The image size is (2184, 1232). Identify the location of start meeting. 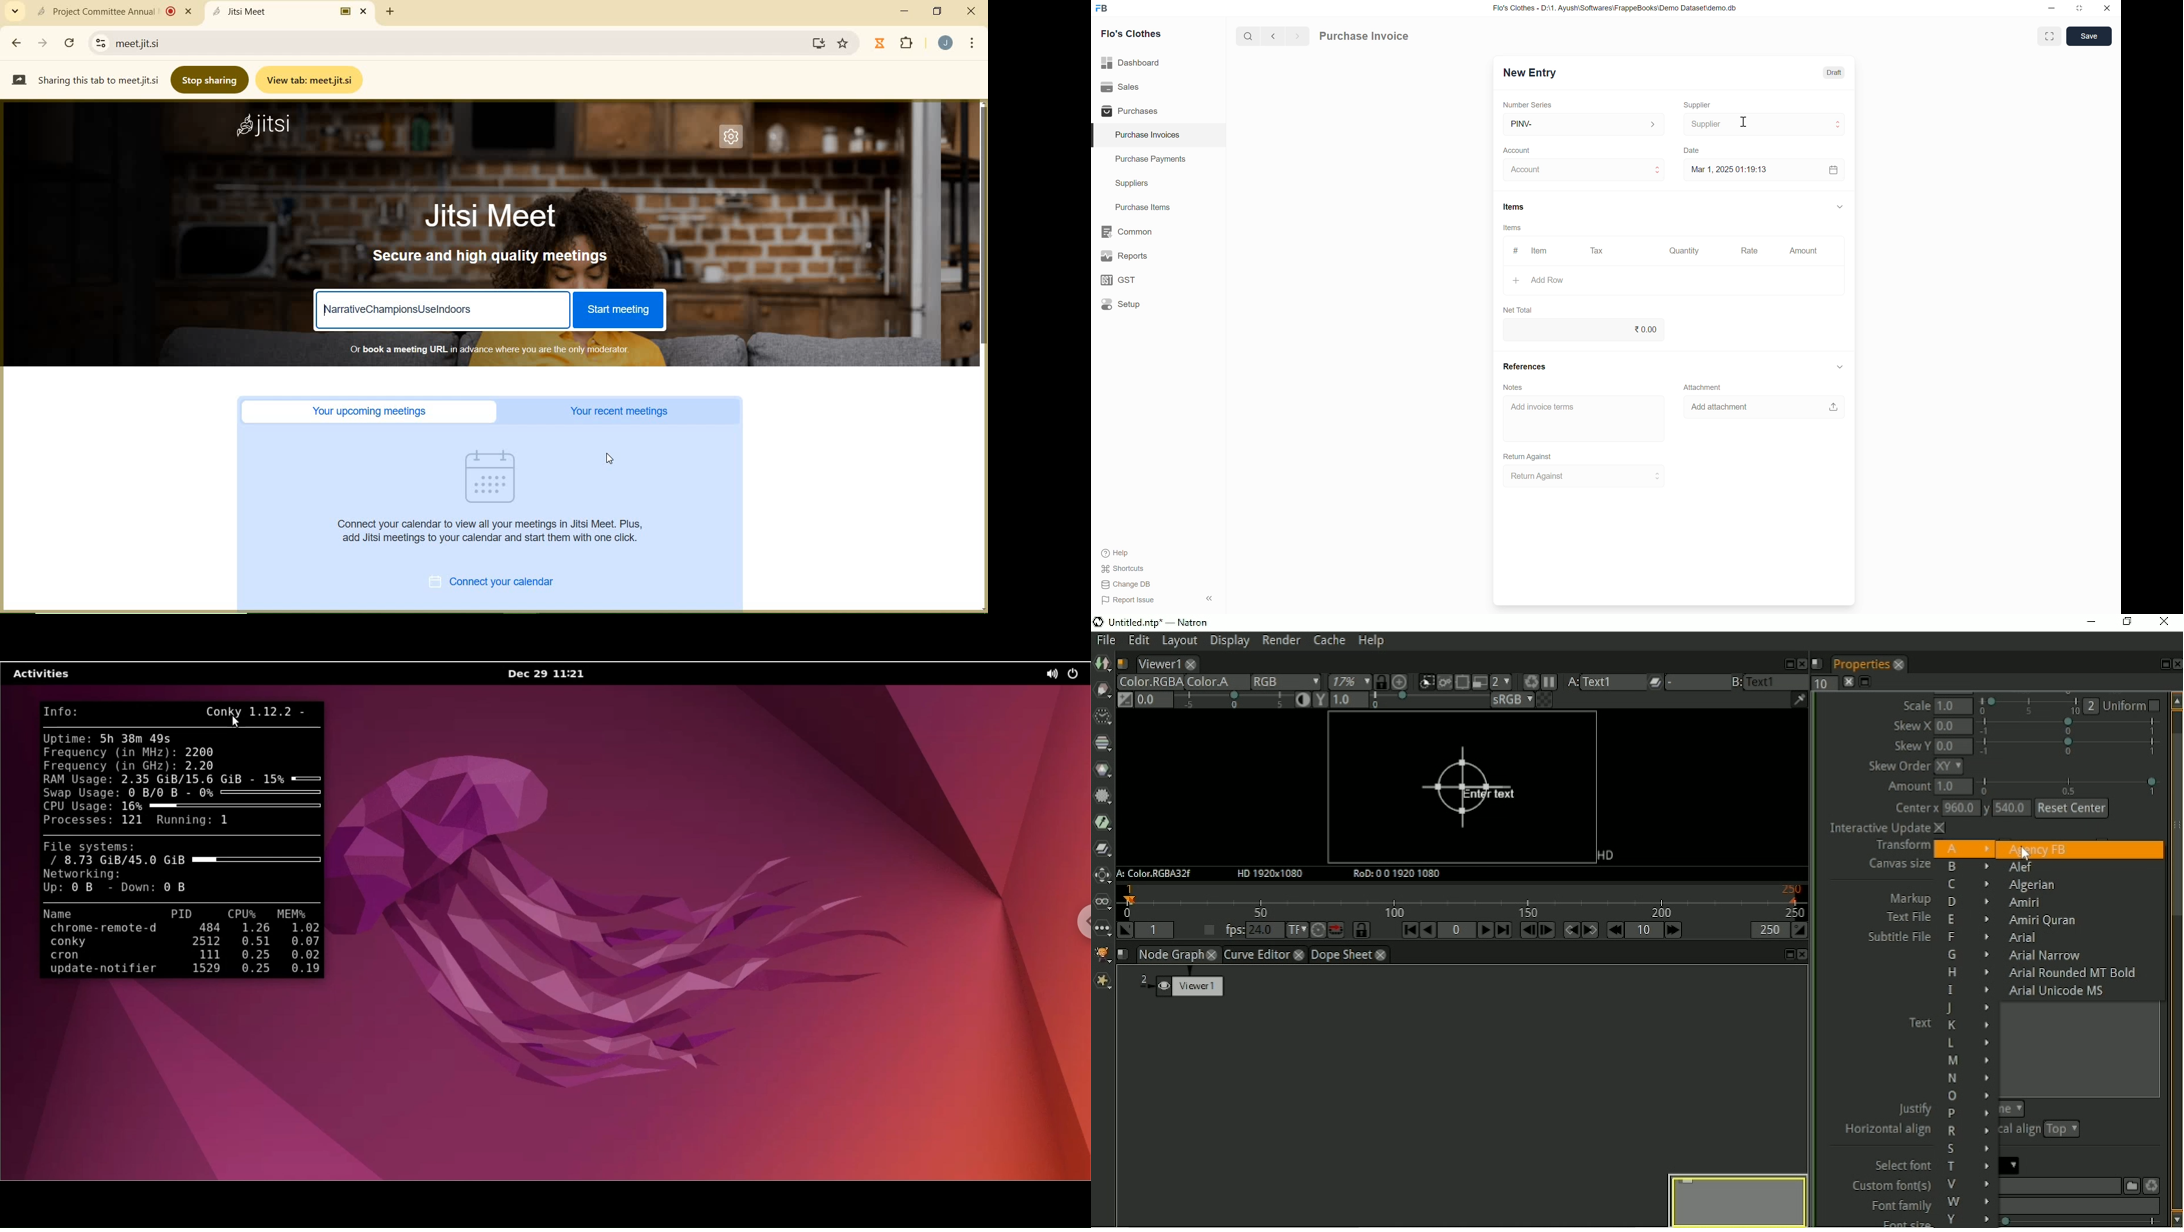
(620, 310).